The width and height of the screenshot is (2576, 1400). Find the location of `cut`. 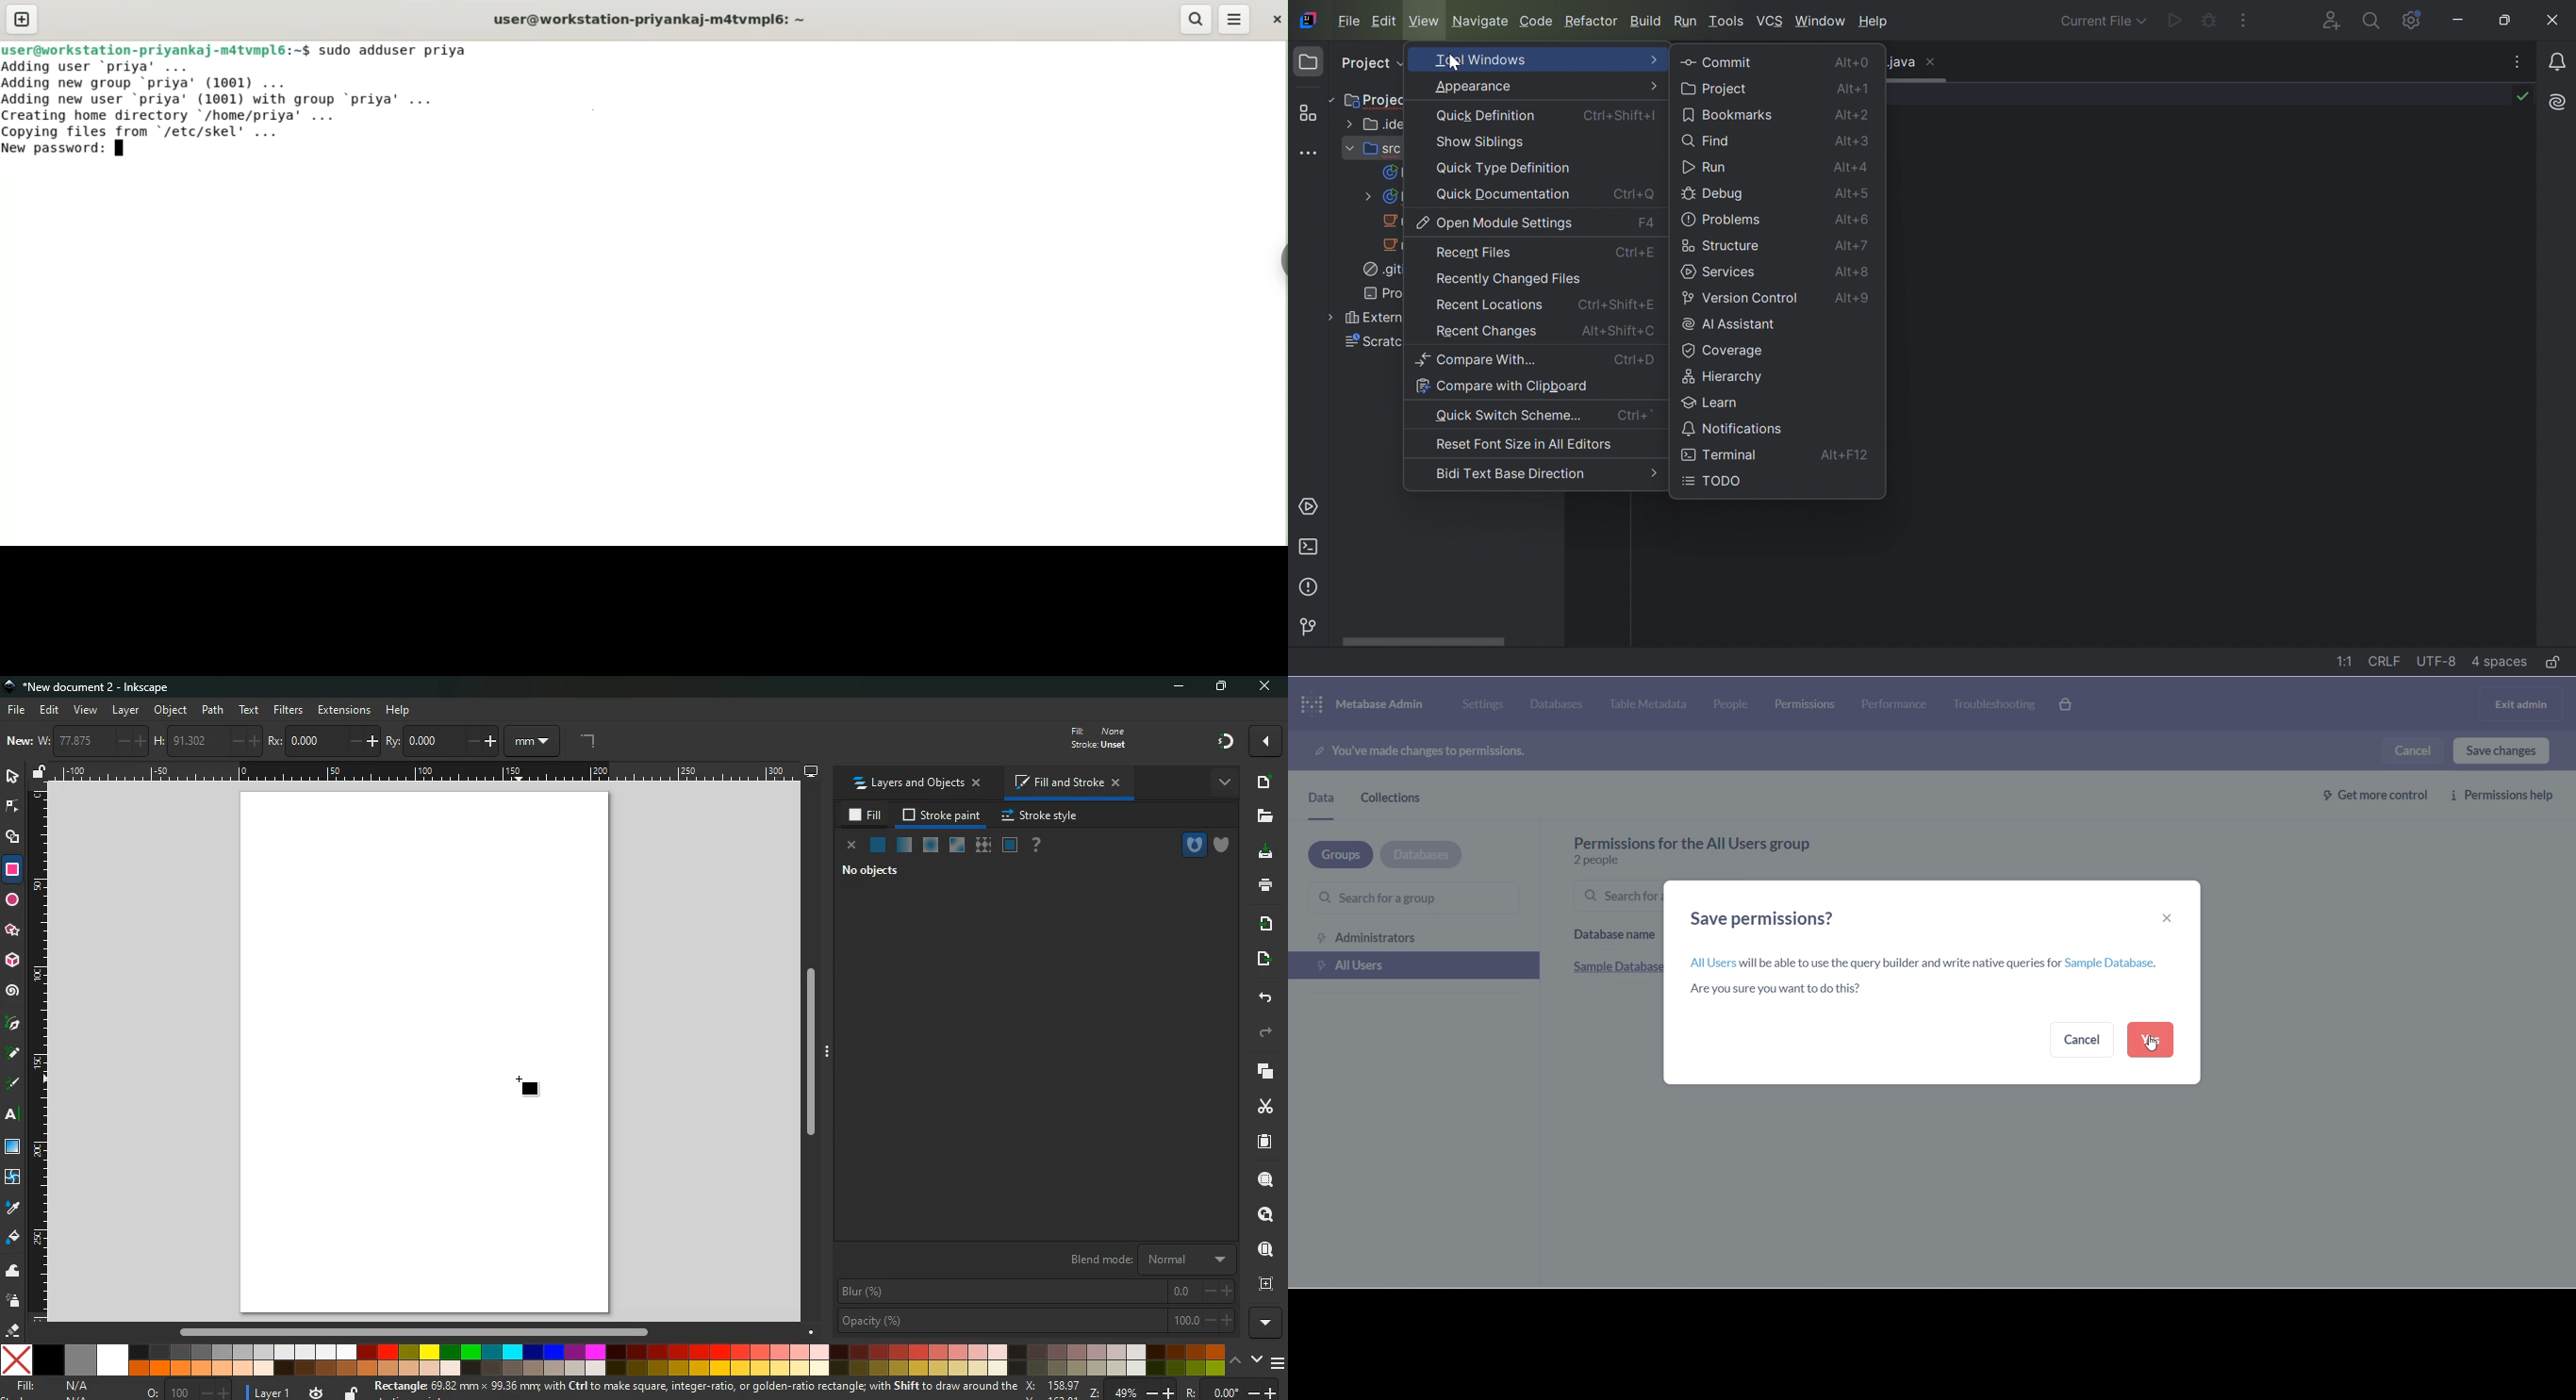

cut is located at coordinates (1263, 1108).